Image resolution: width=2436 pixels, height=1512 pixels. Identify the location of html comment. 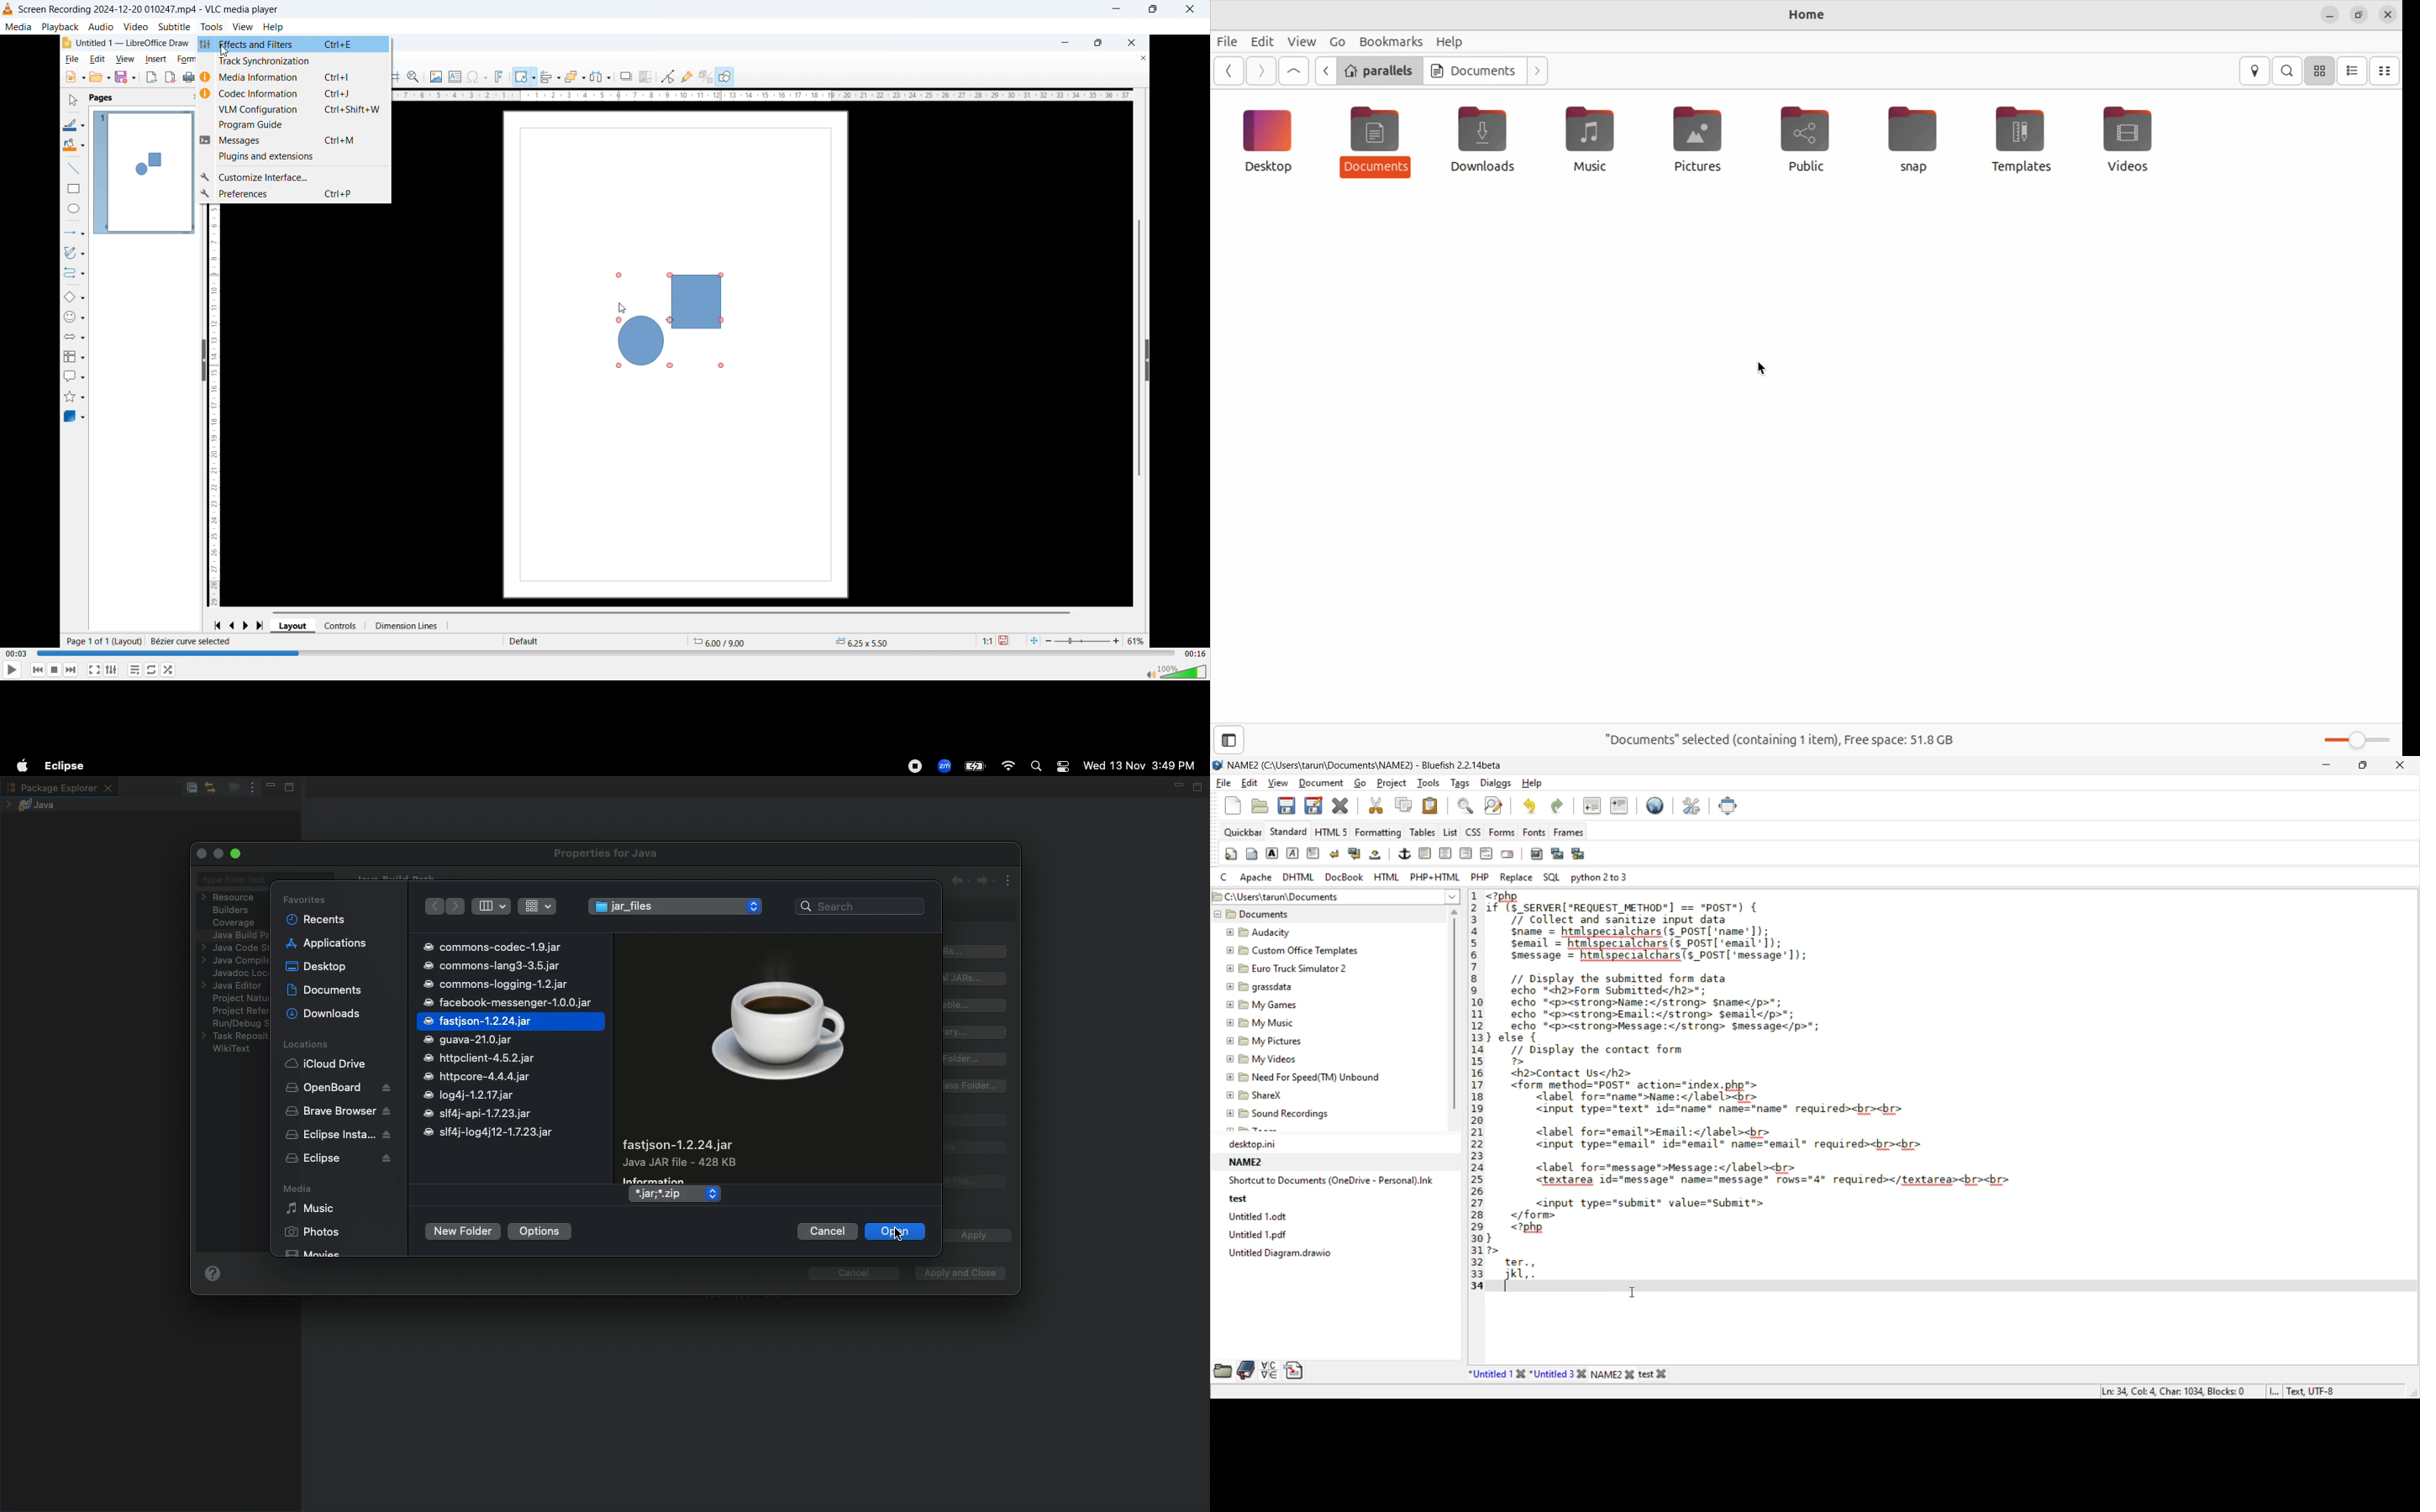
(1486, 853).